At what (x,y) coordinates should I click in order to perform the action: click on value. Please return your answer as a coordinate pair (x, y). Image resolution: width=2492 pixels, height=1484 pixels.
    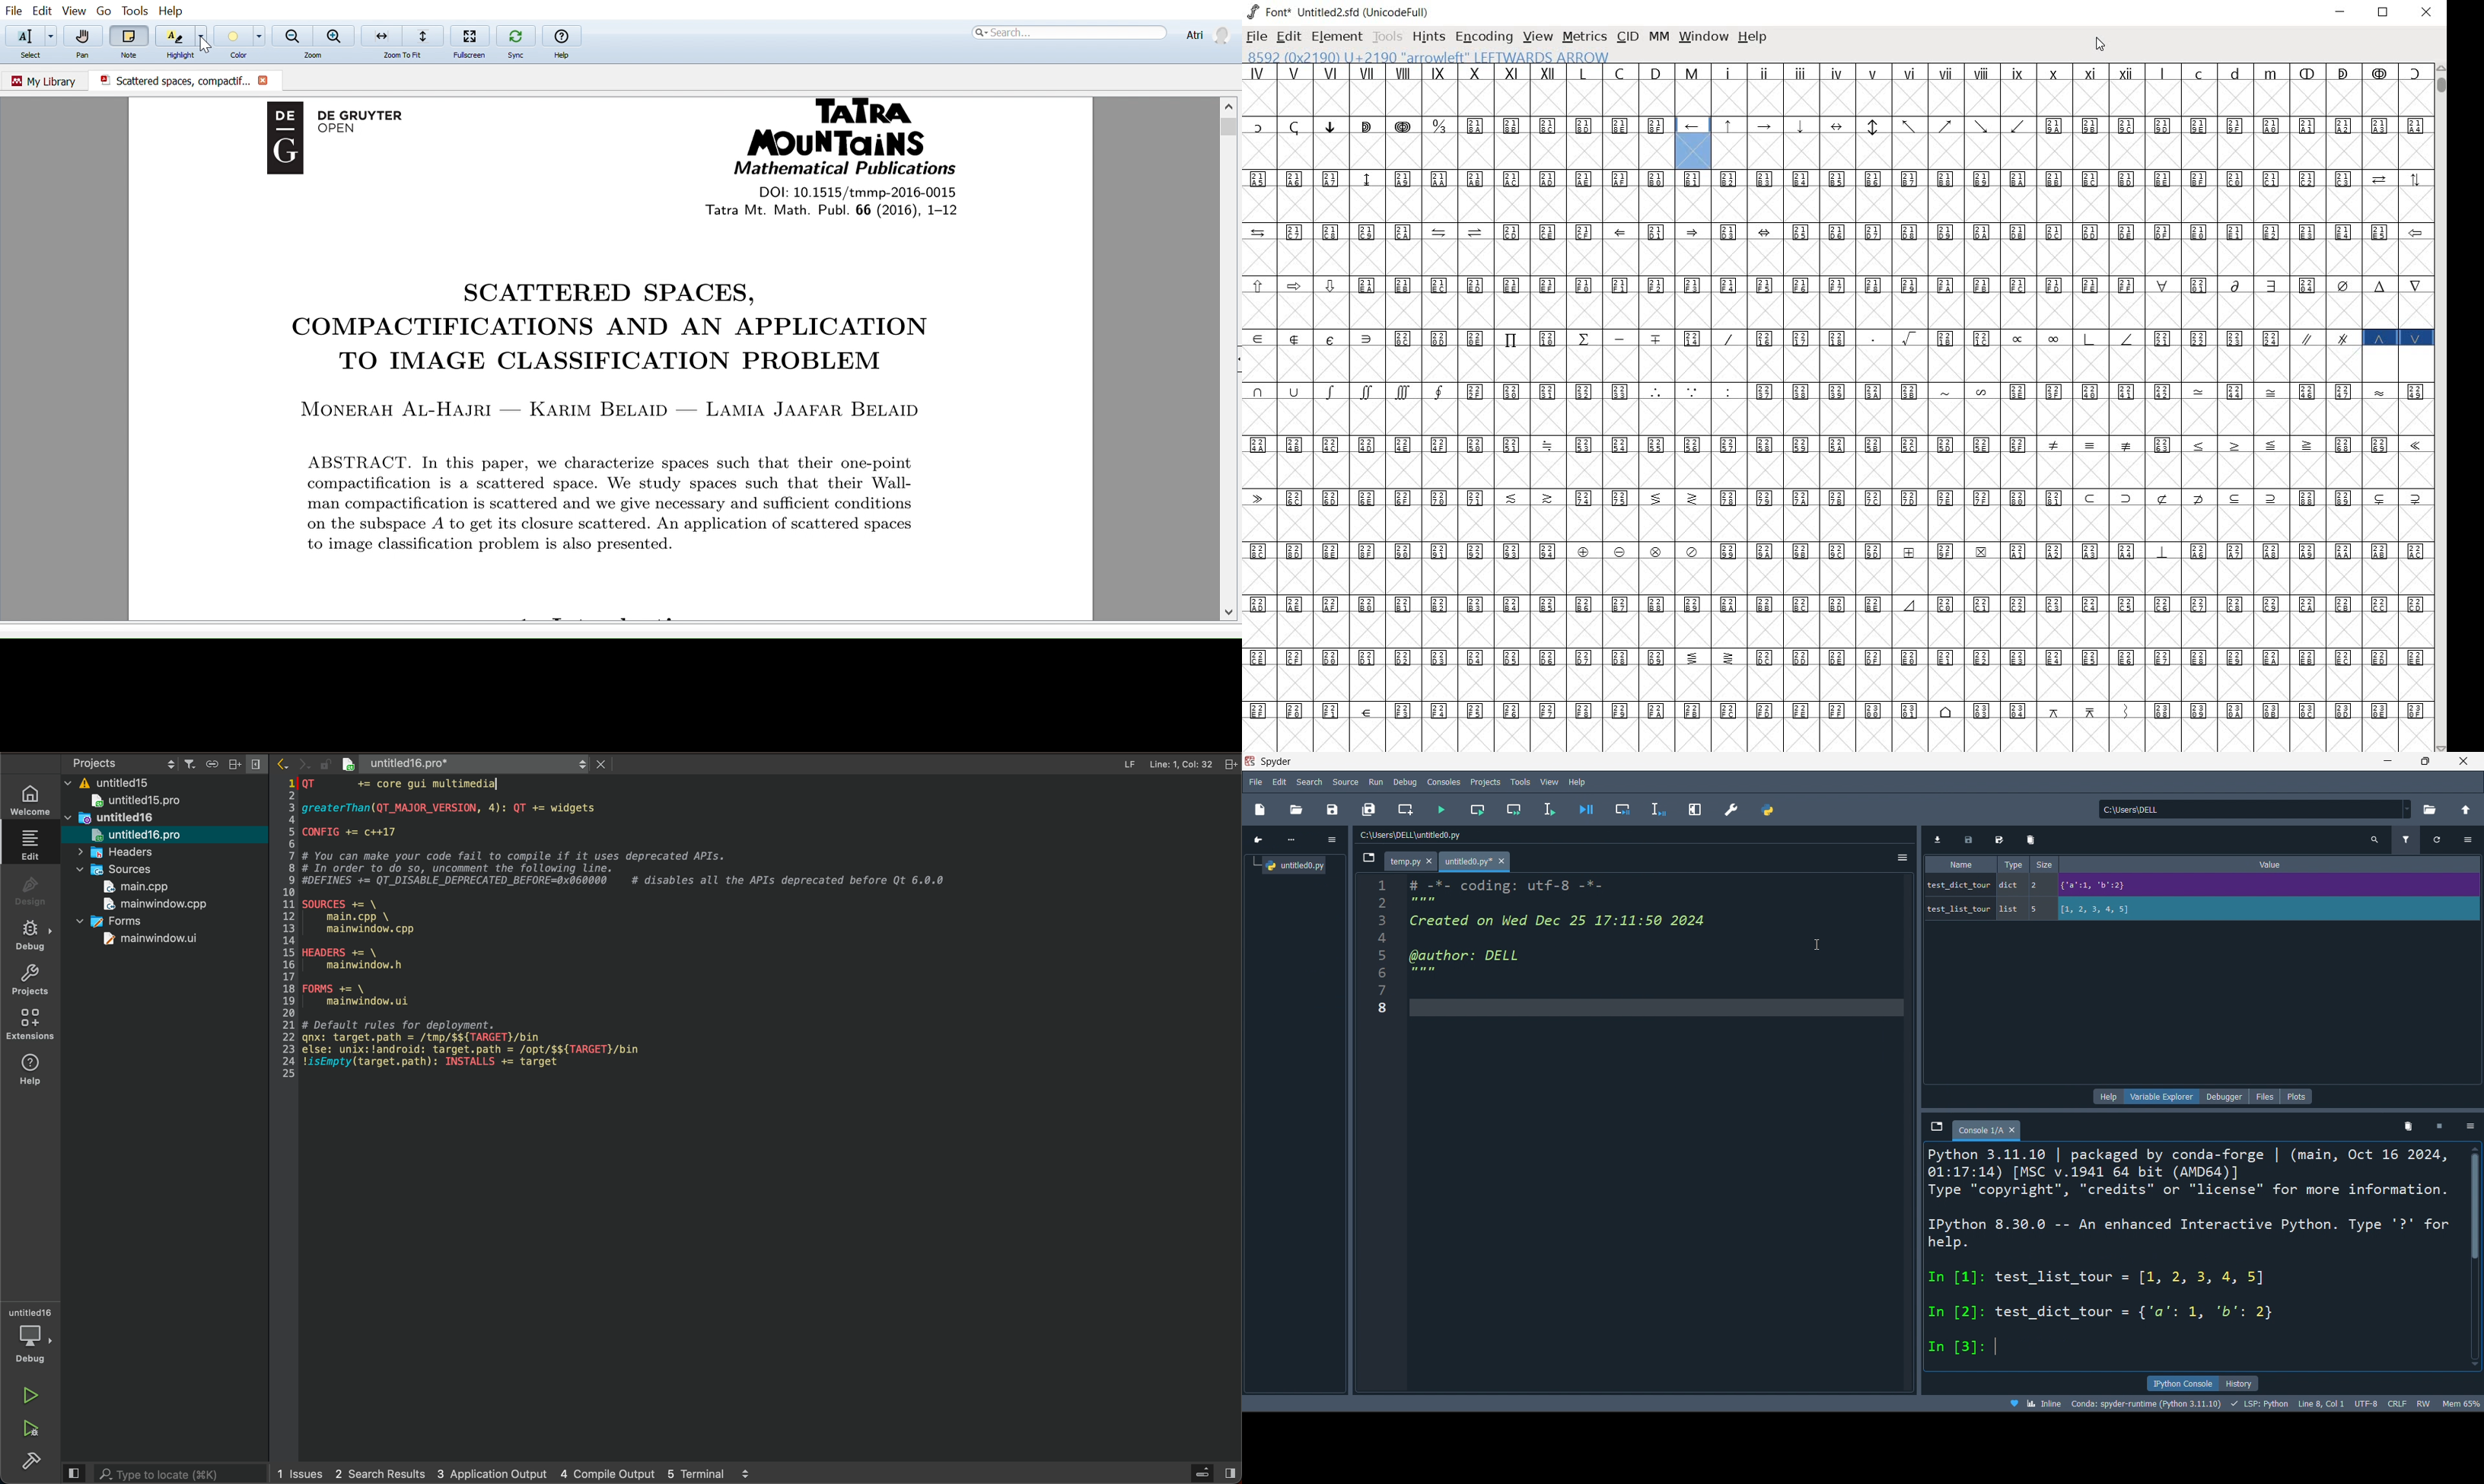
    Looking at the image, I should click on (2272, 864).